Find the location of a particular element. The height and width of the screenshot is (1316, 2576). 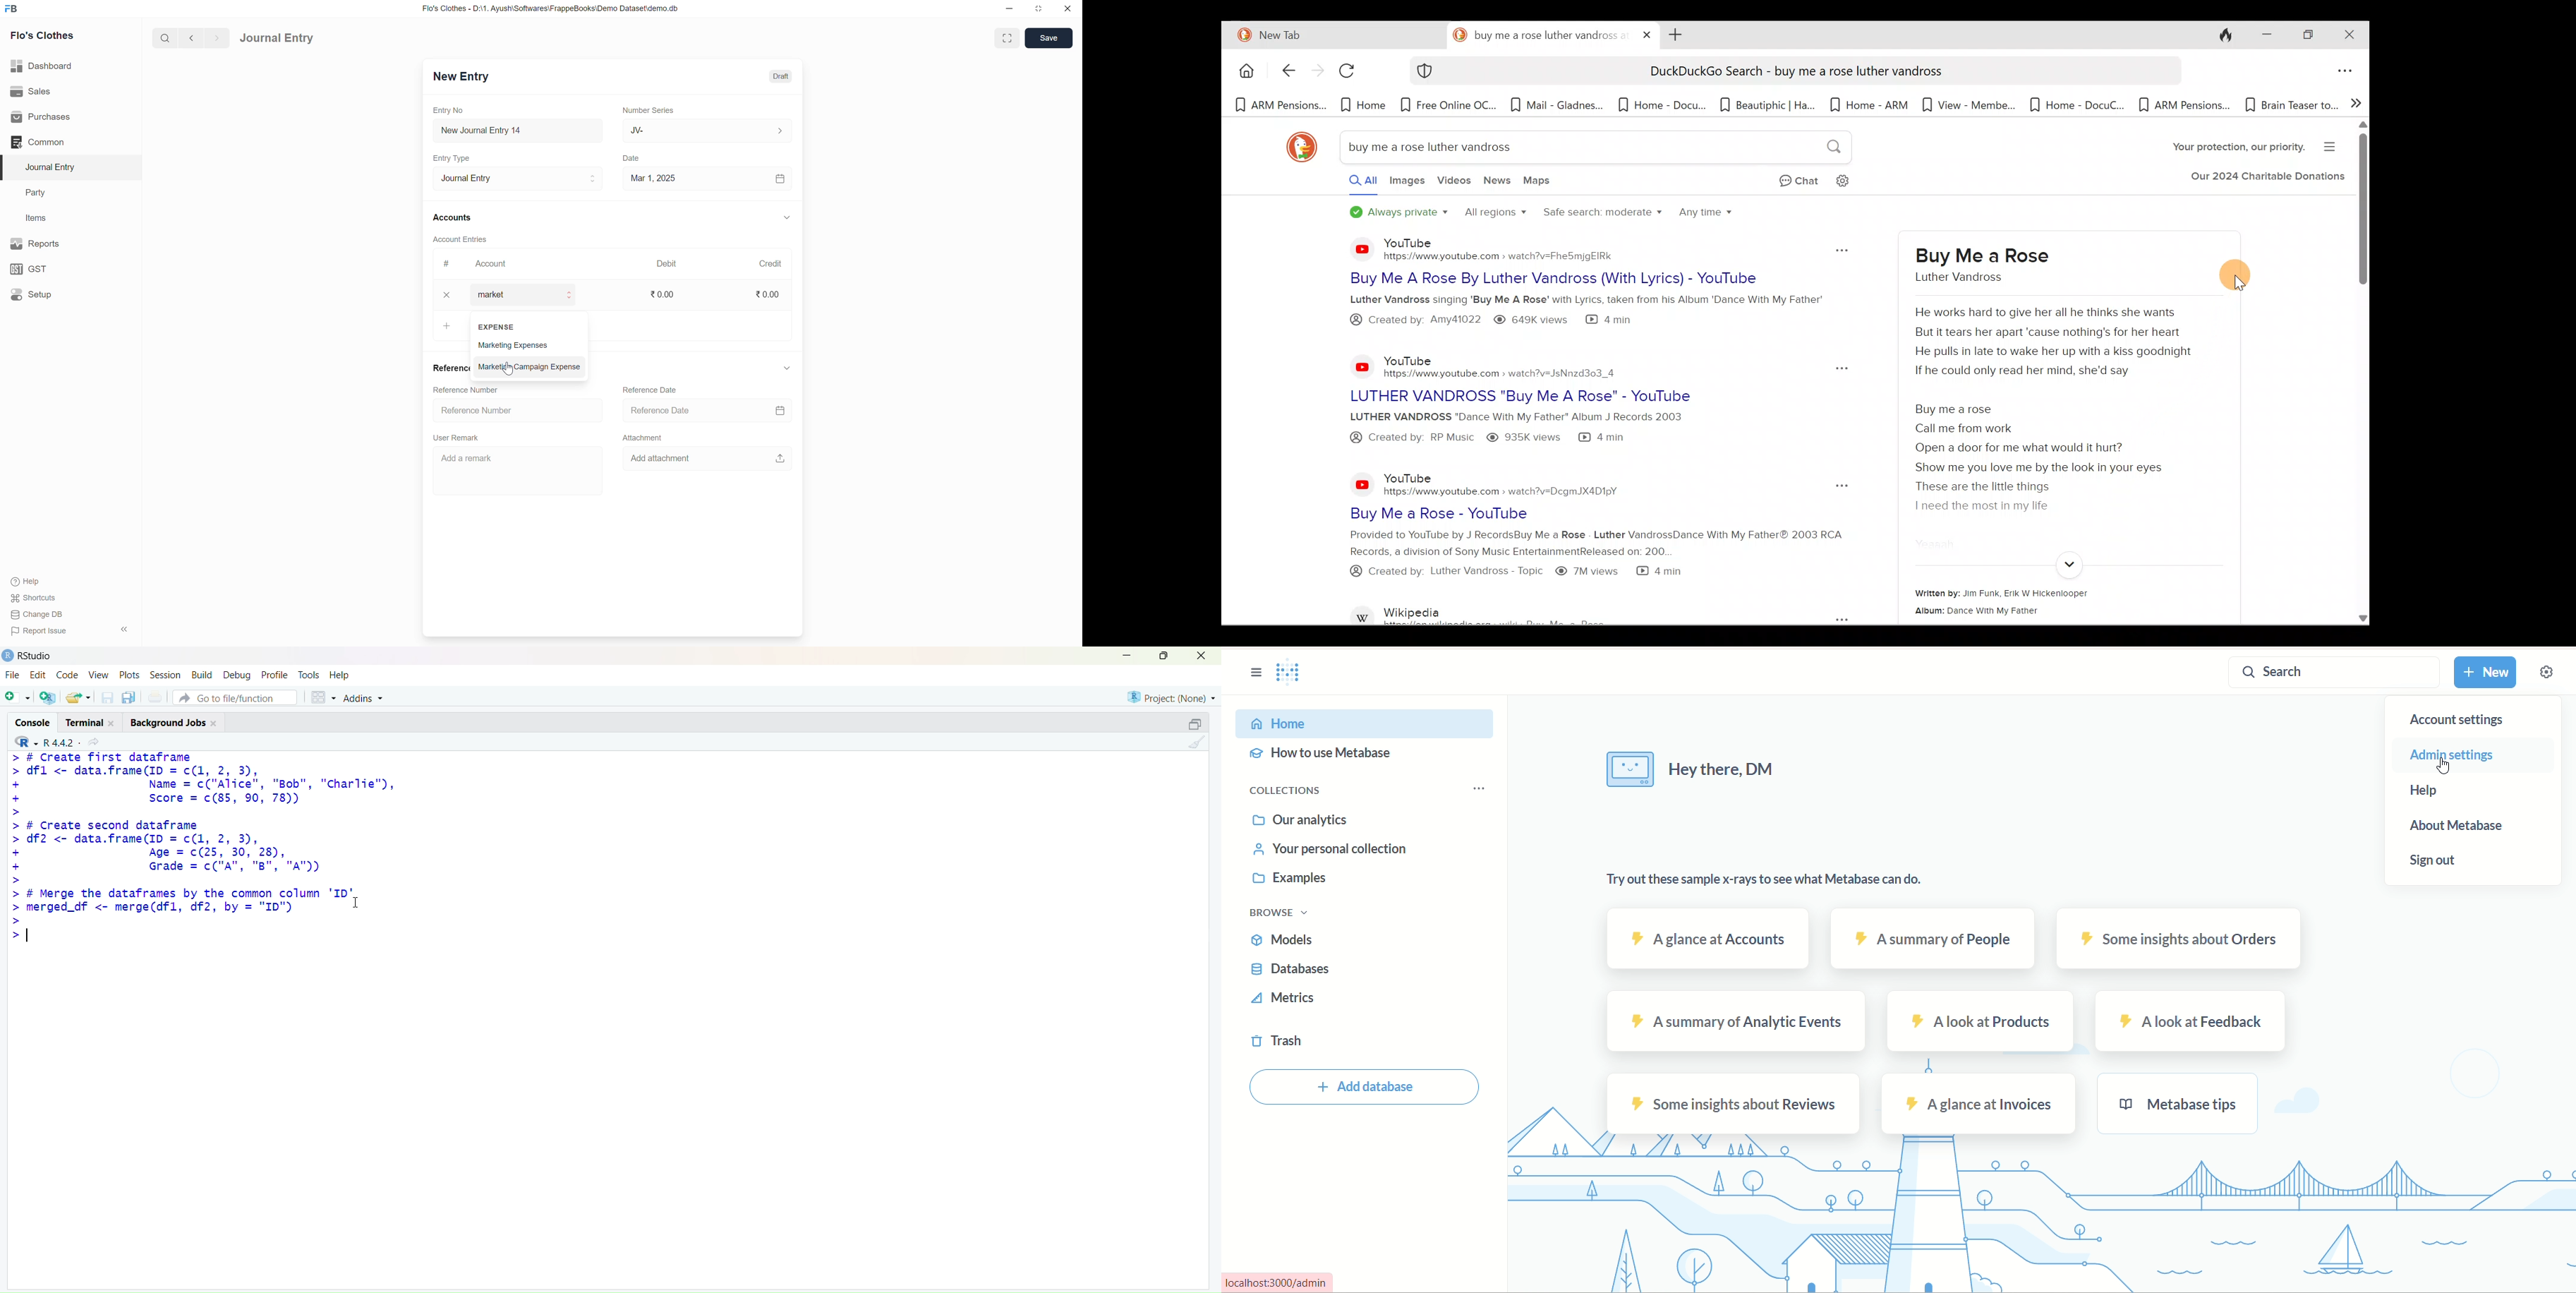

Reference Date is located at coordinates (663, 410).